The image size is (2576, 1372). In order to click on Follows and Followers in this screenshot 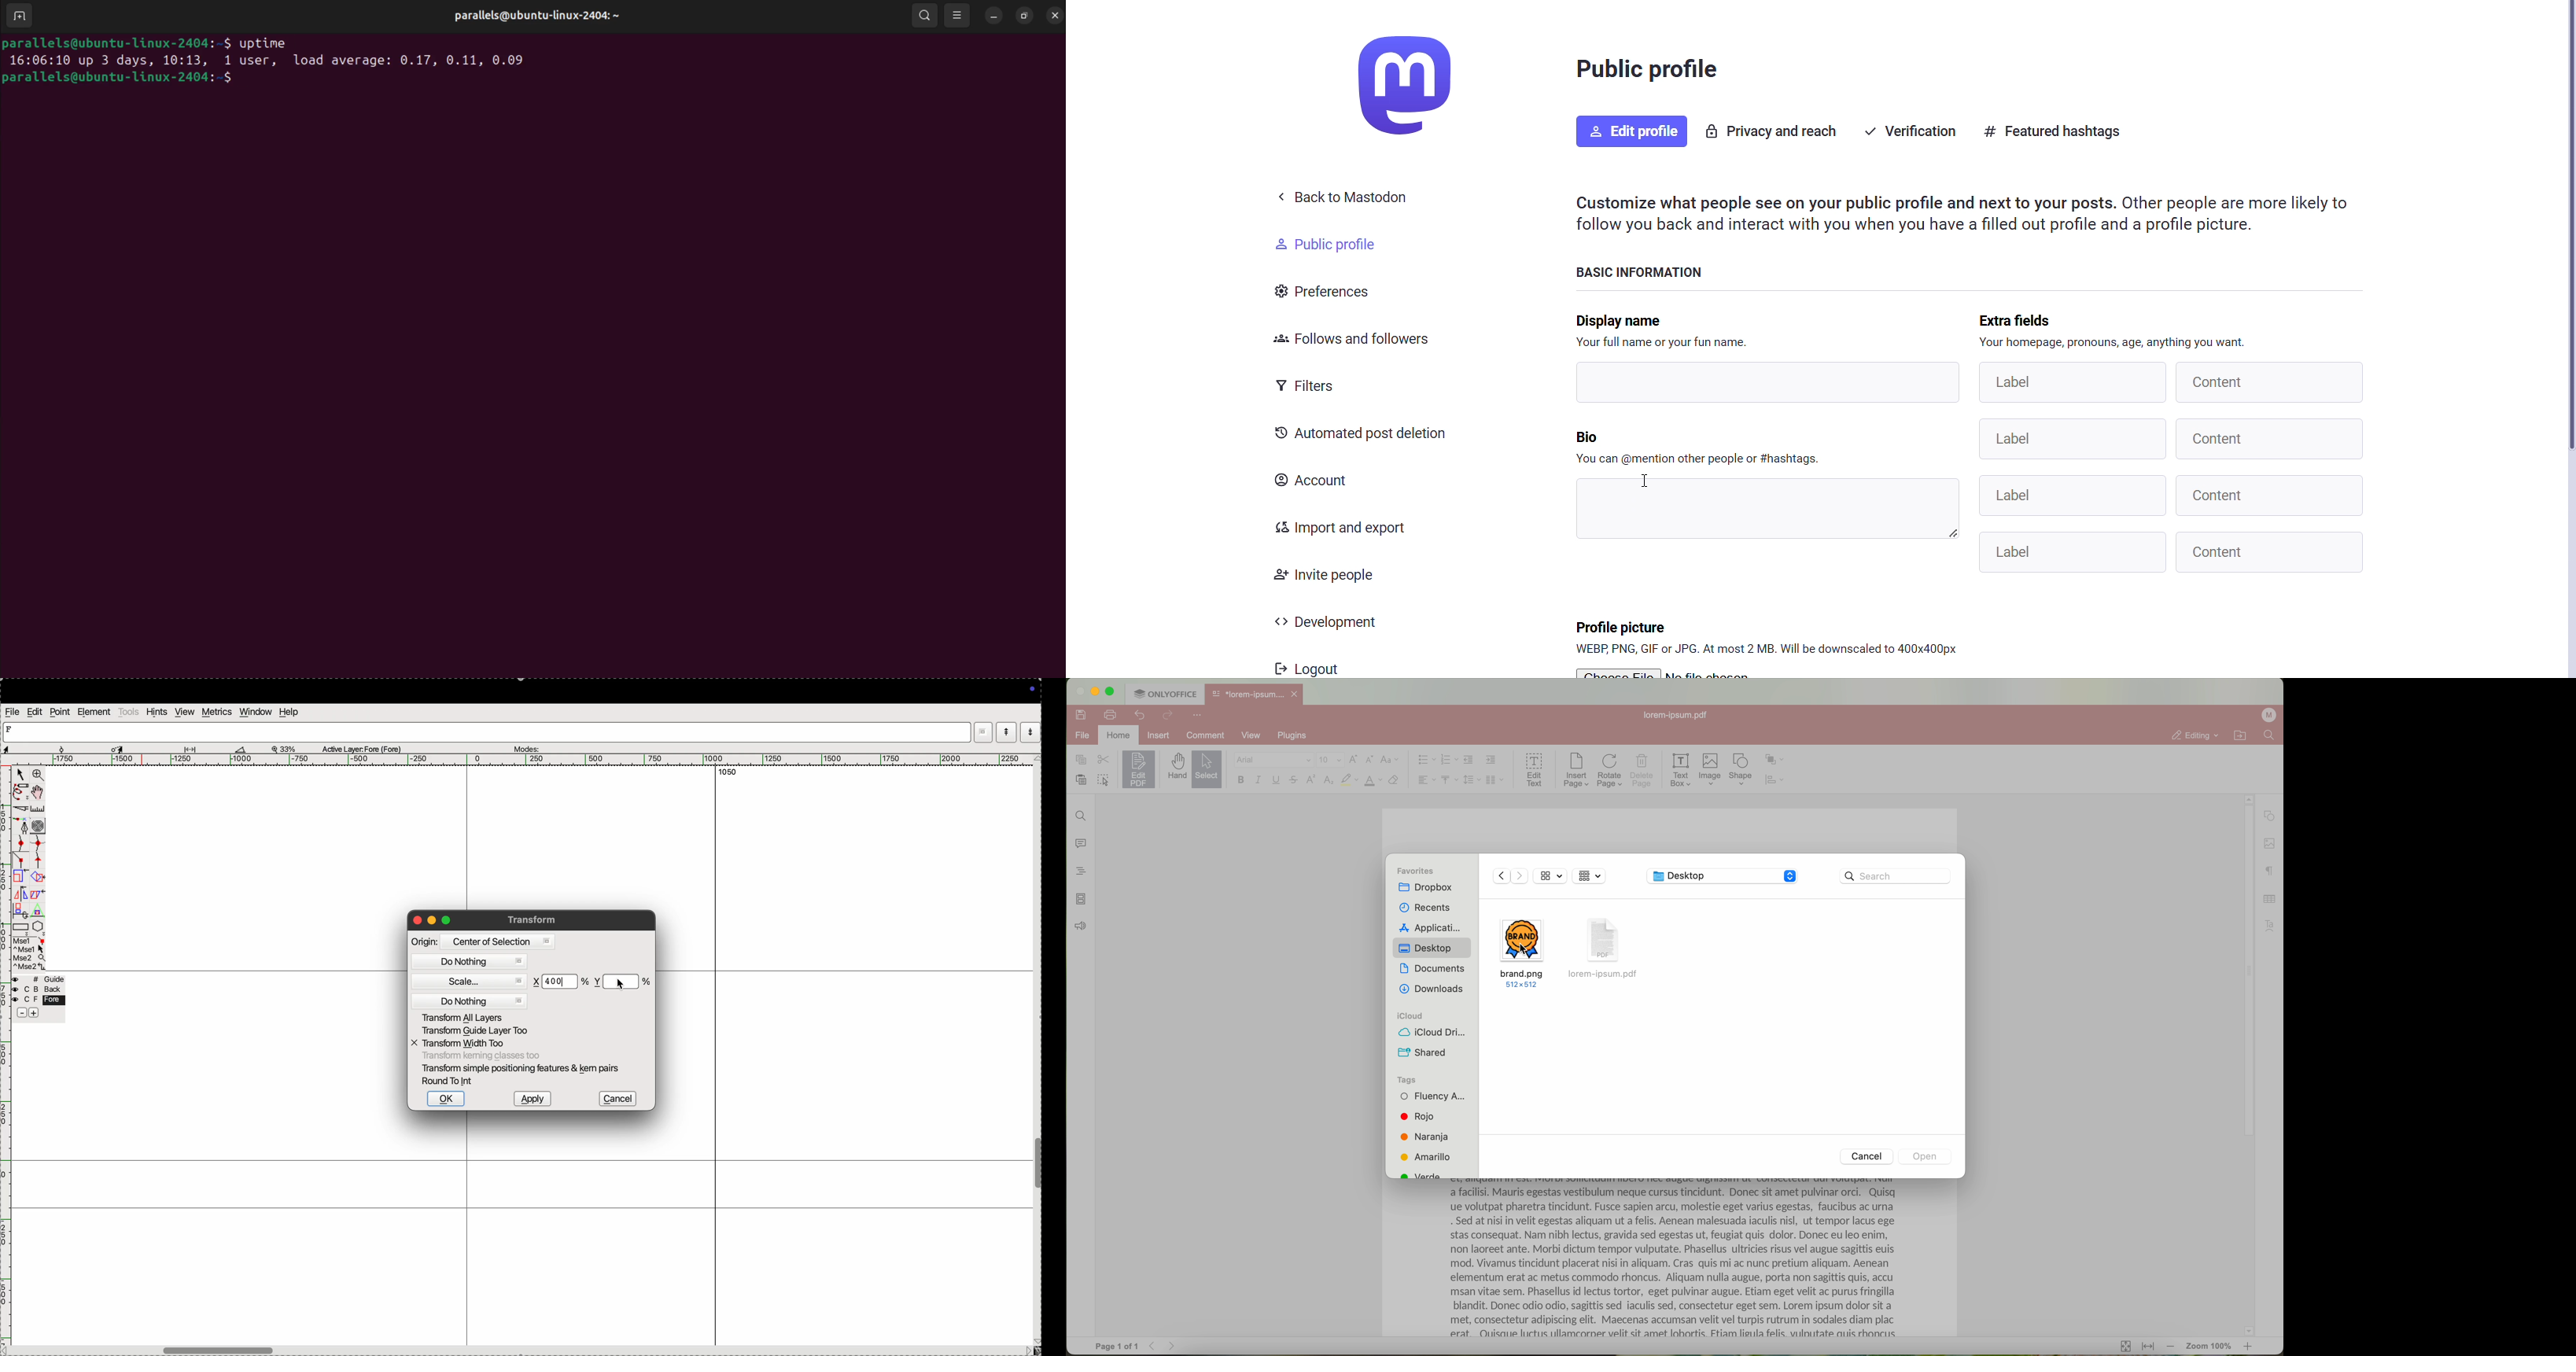, I will do `click(1350, 341)`.